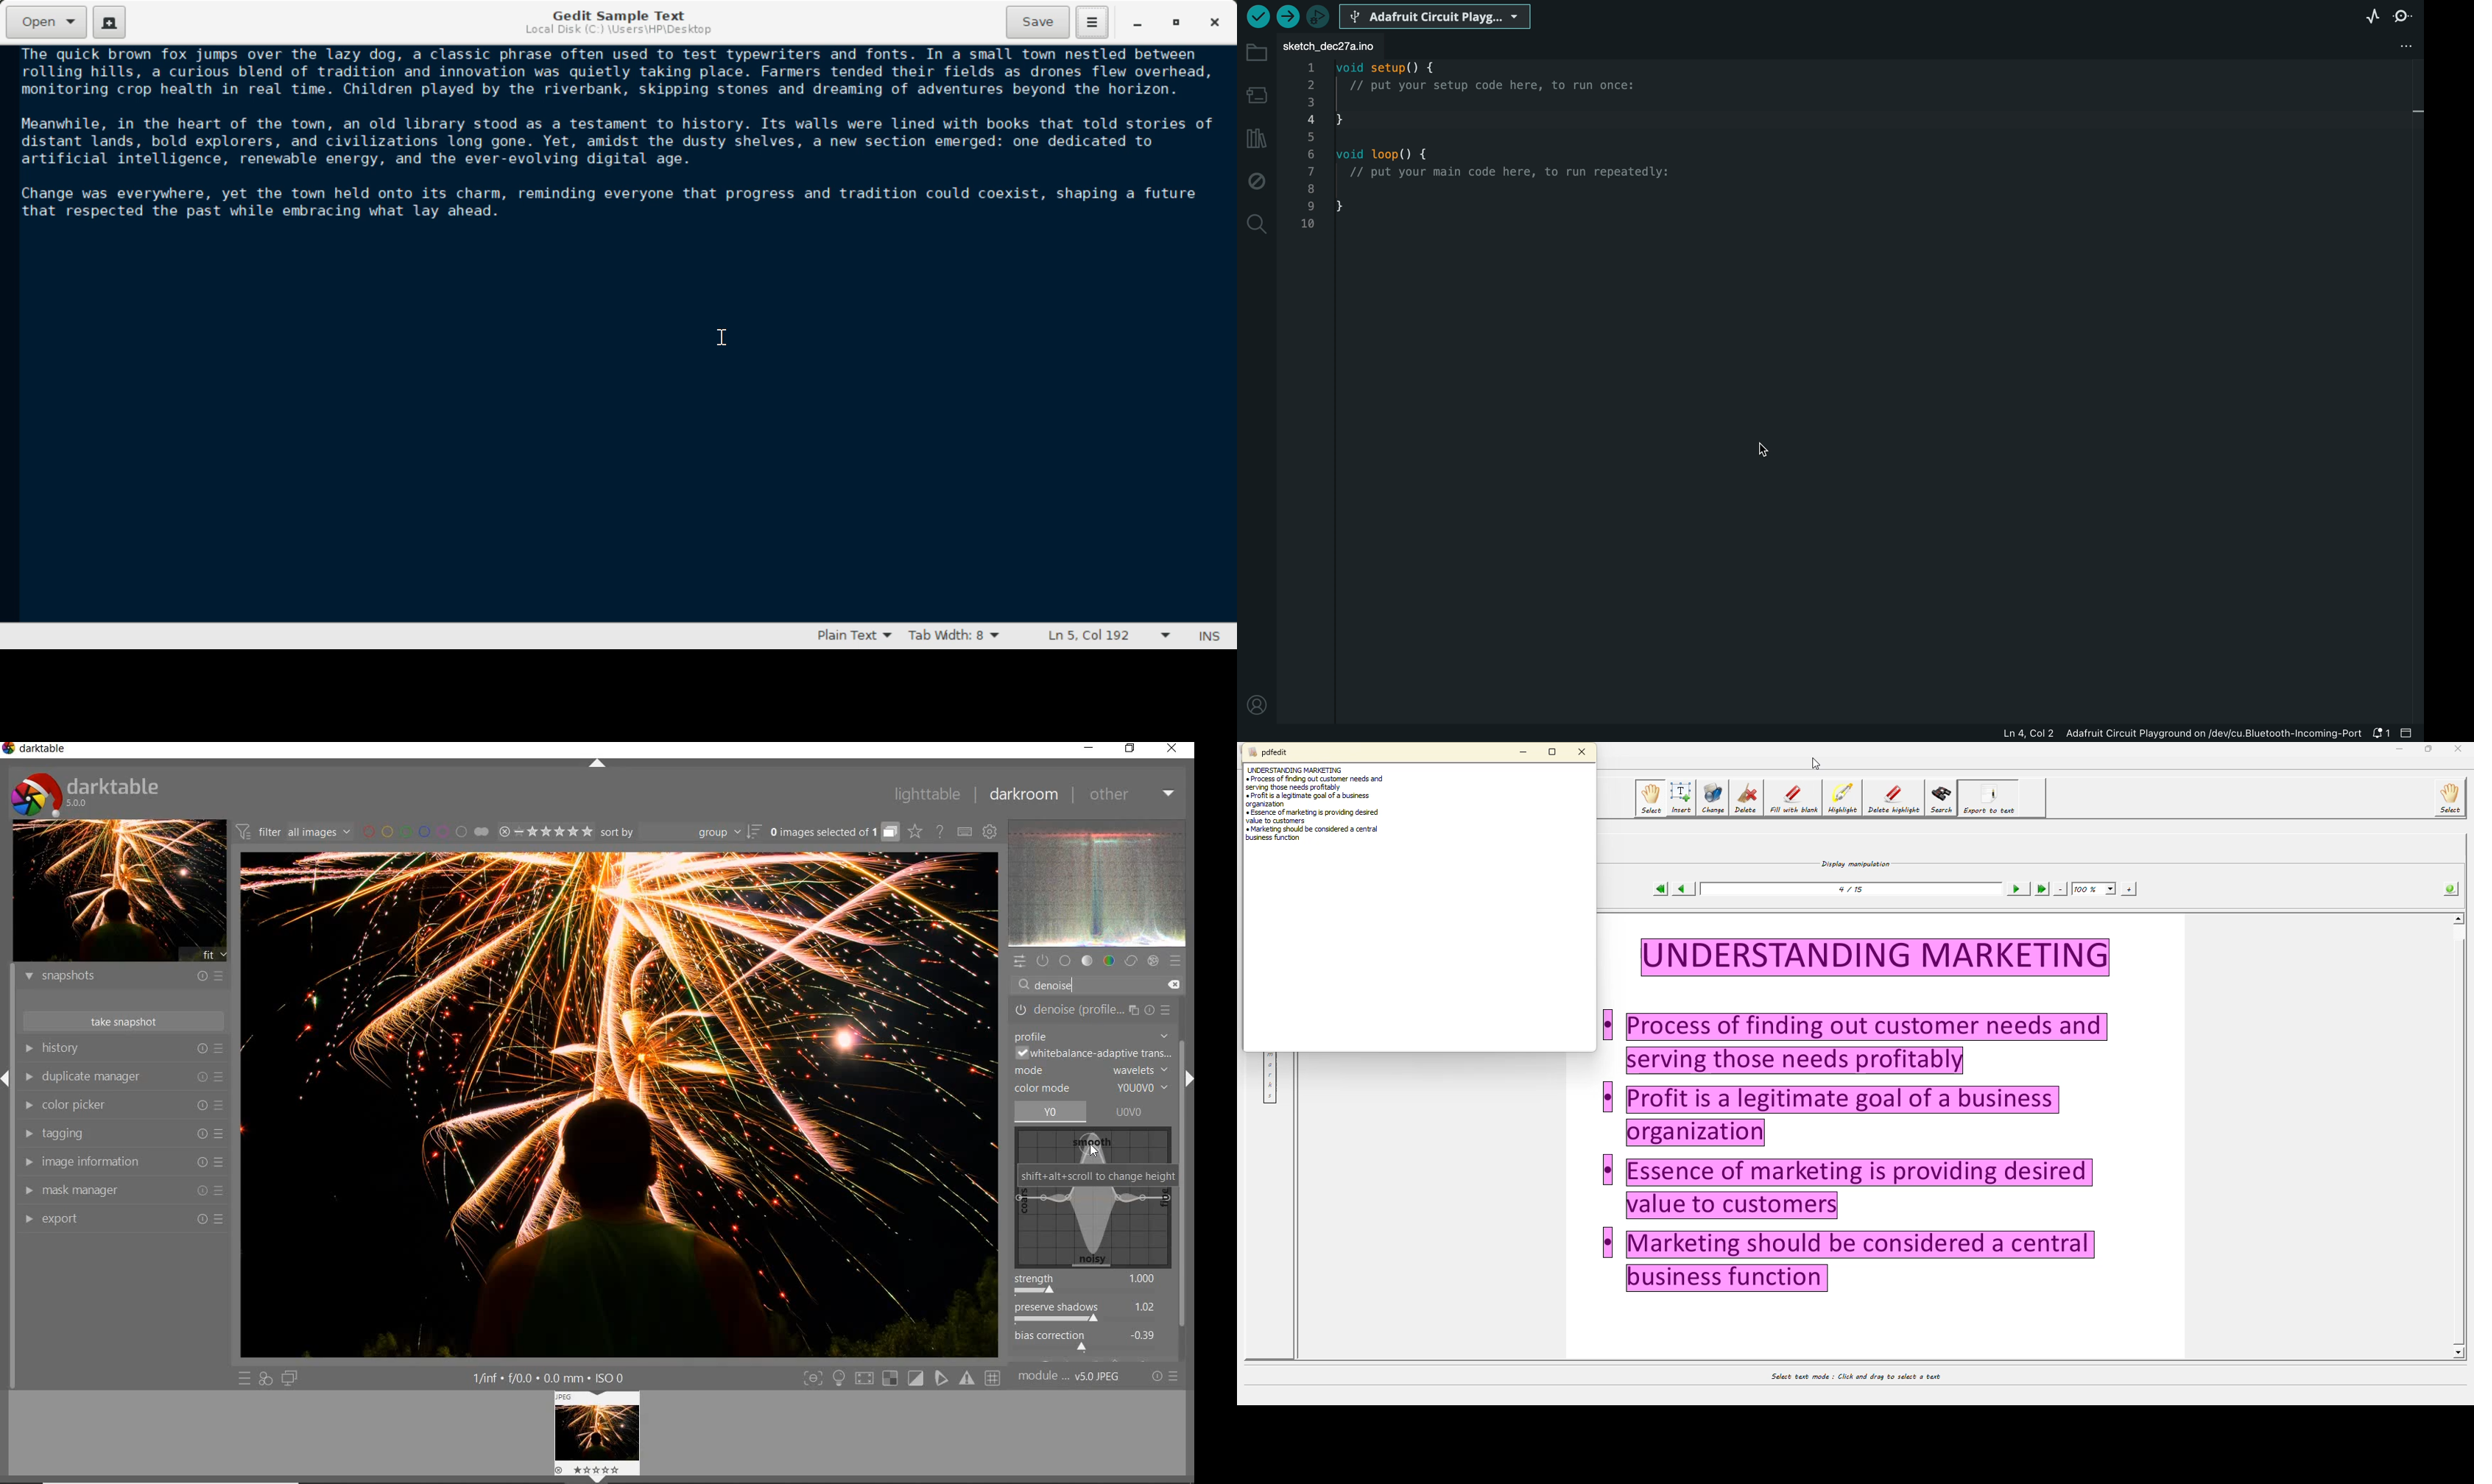 Image resolution: width=2492 pixels, height=1484 pixels. What do you see at coordinates (1044, 960) in the screenshot?
I see `show only active modules` at bounding box center [1044, 960].